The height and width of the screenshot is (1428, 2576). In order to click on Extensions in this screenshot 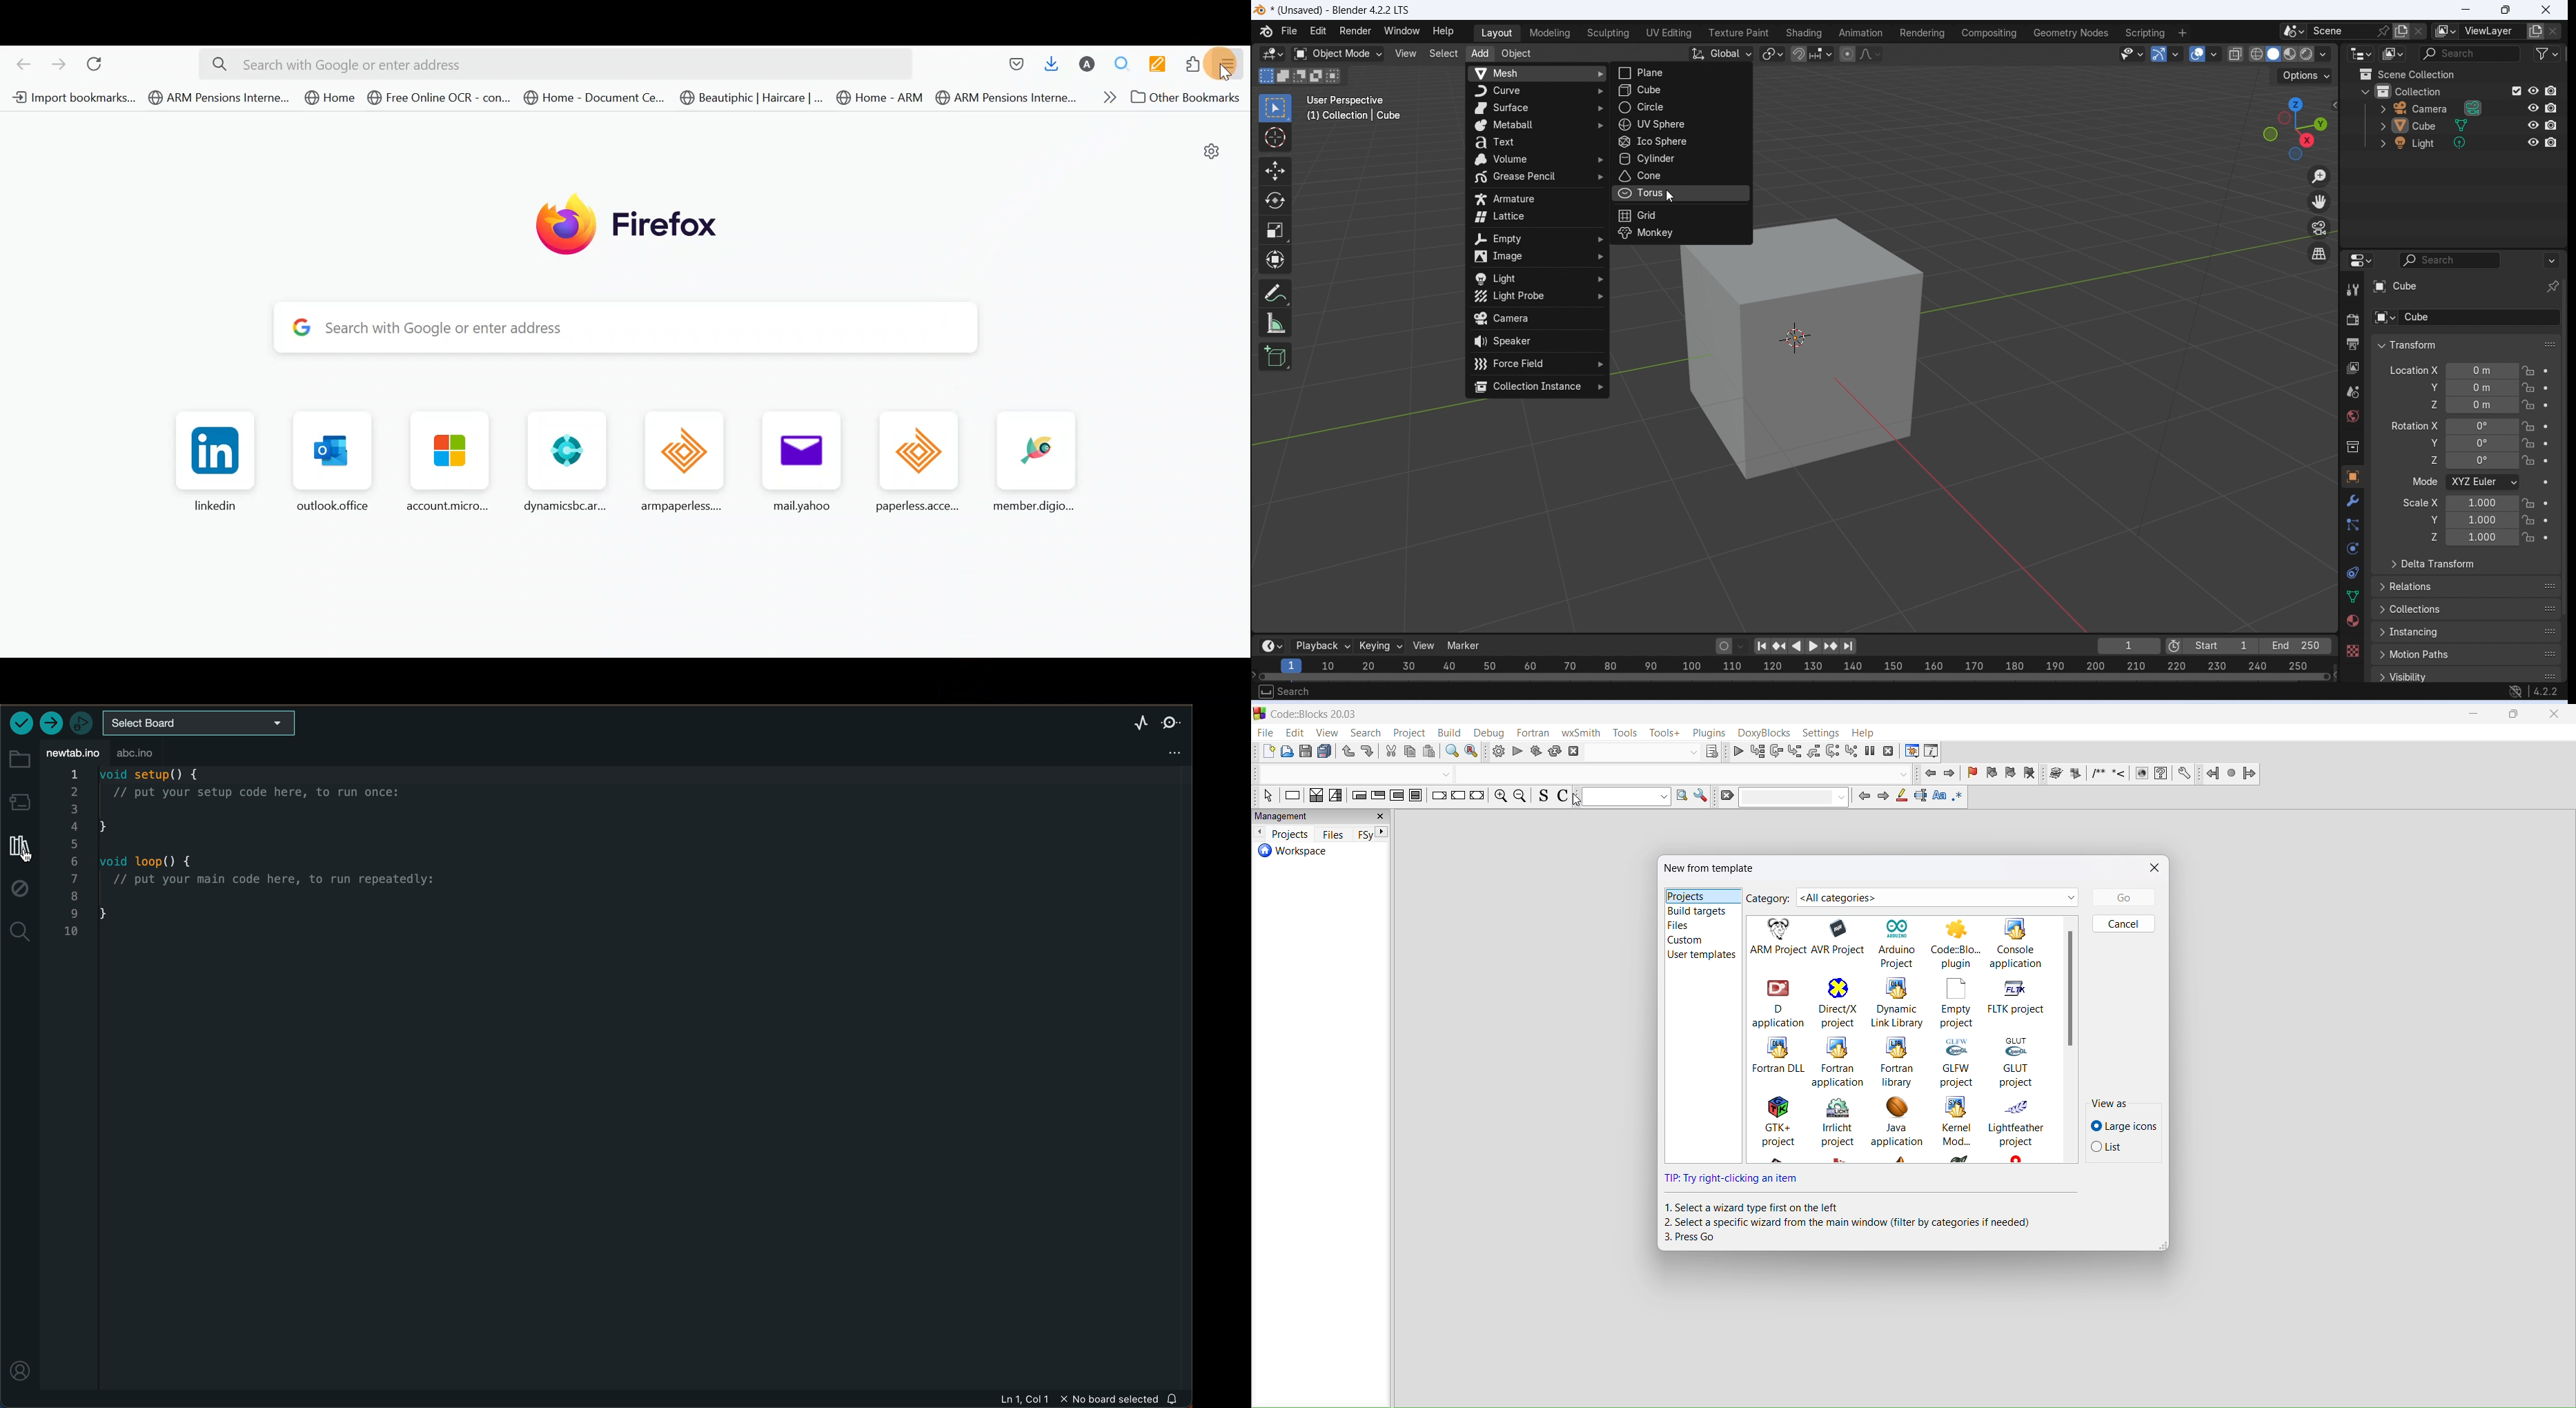, I will do `click(1195, 63)`.